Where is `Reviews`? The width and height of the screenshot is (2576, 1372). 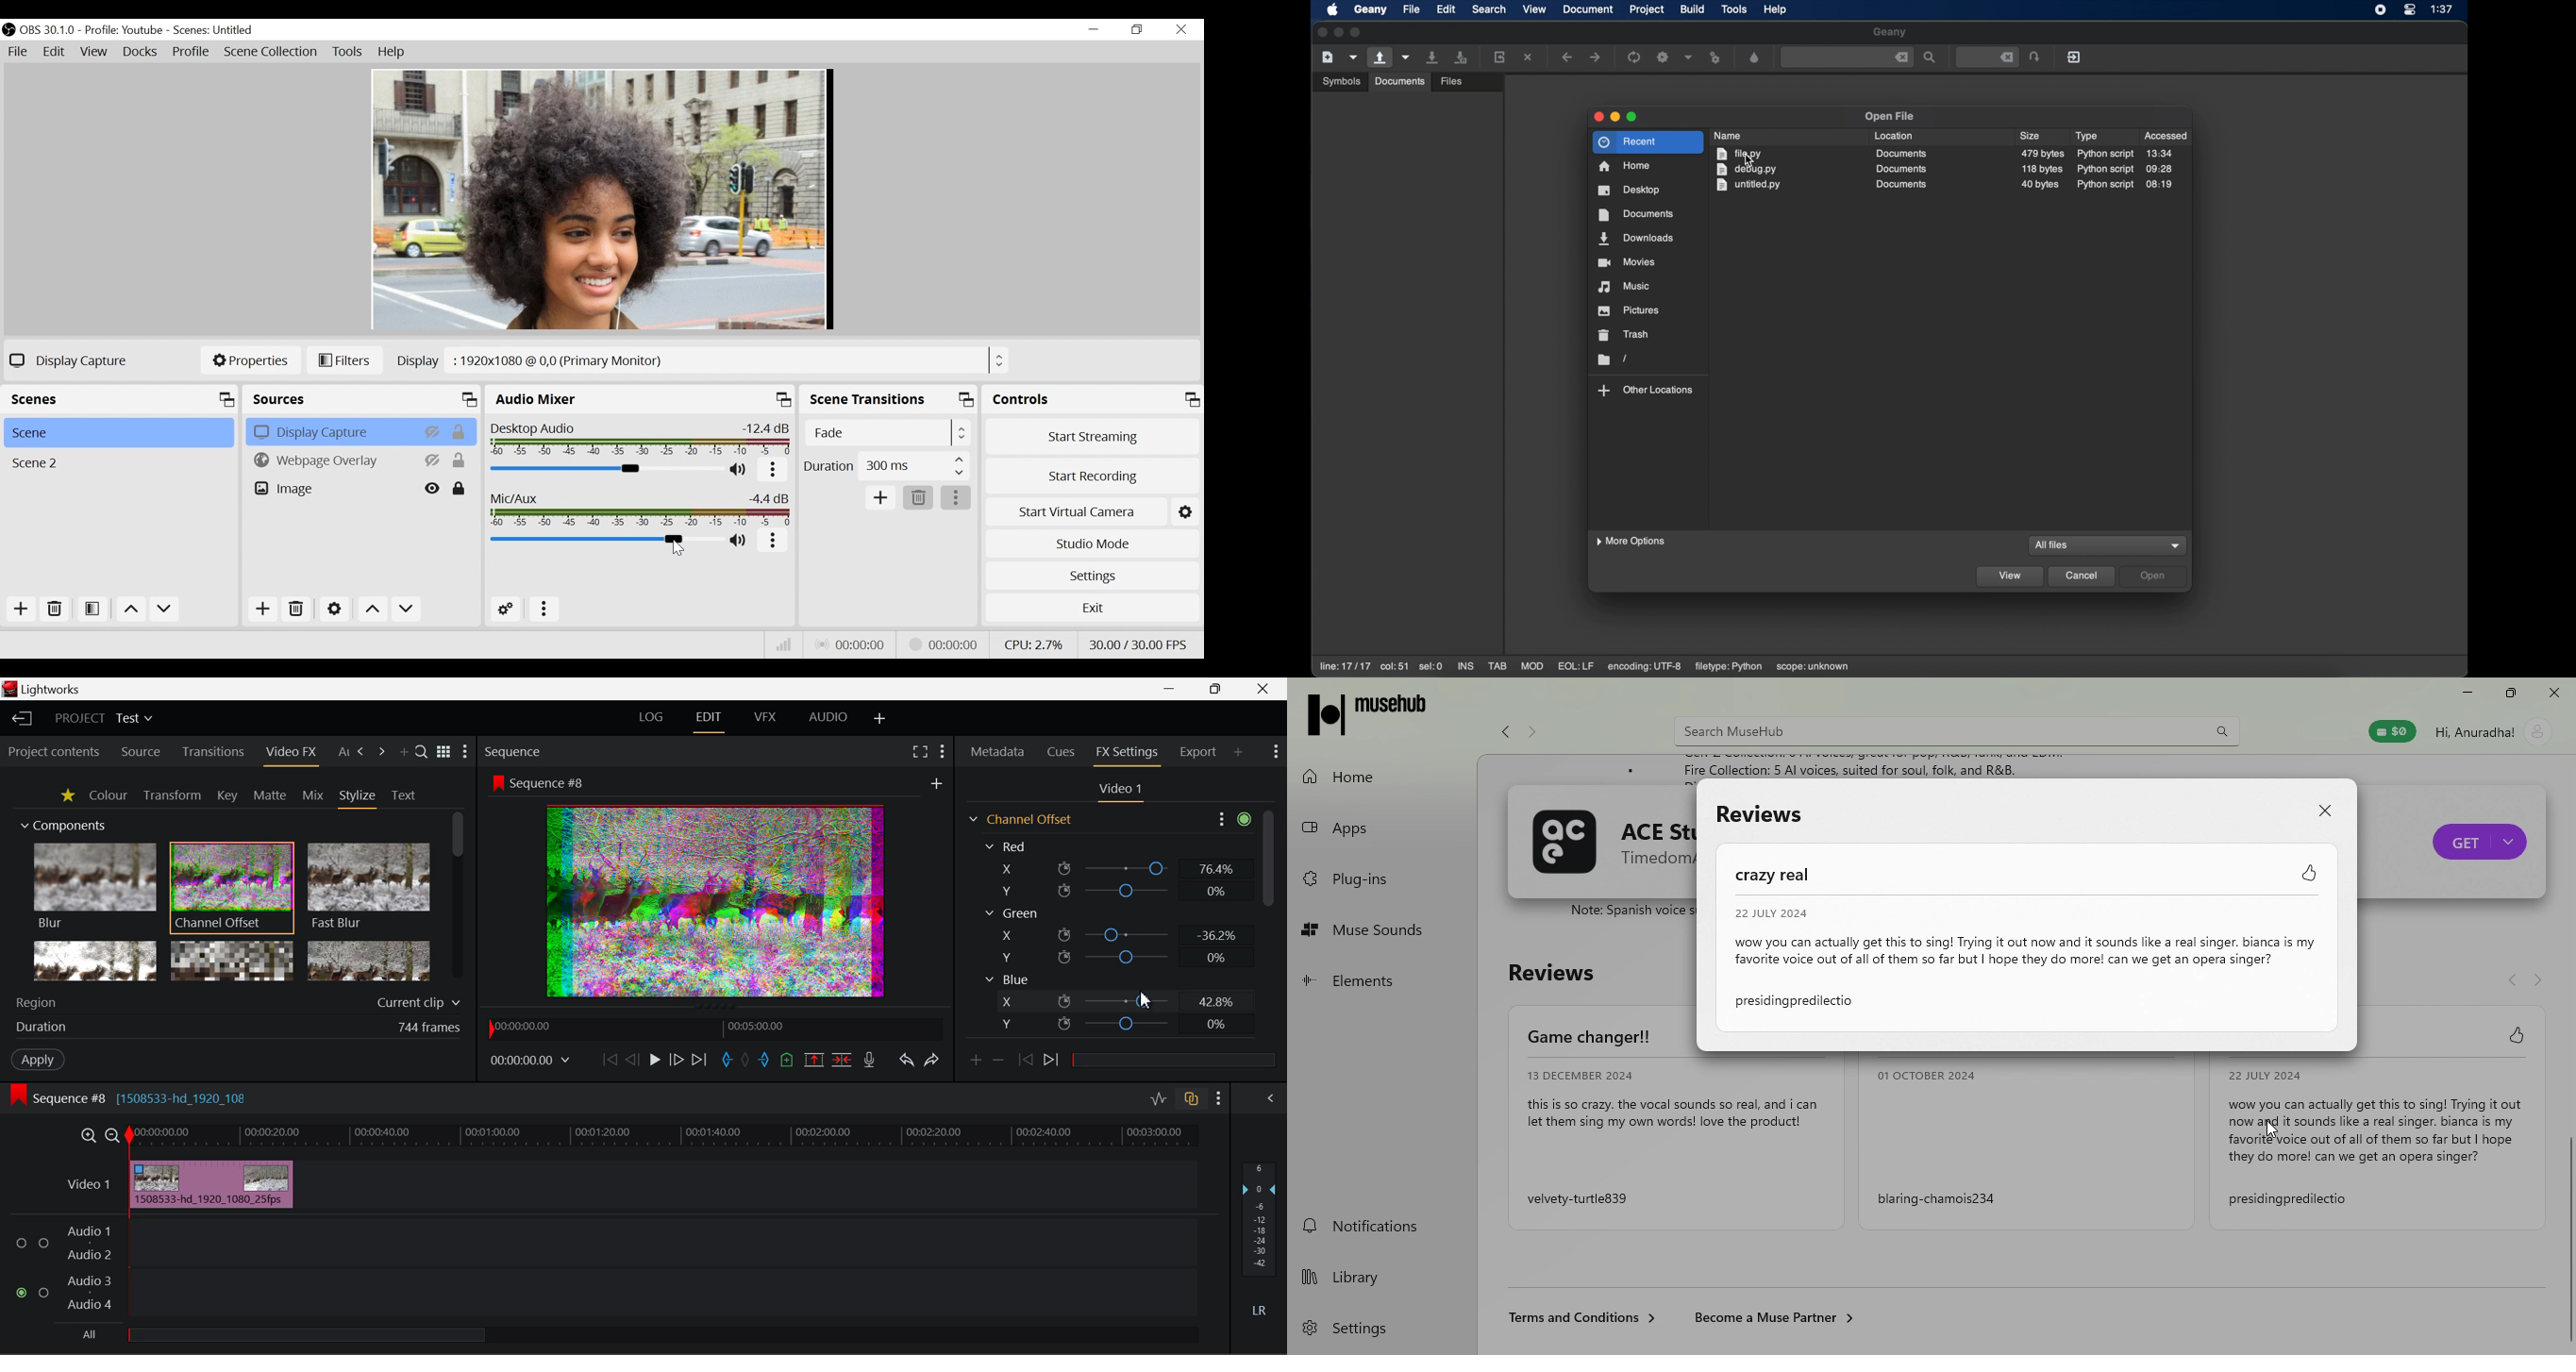
Reviews is located at coordinates (1765, 819).